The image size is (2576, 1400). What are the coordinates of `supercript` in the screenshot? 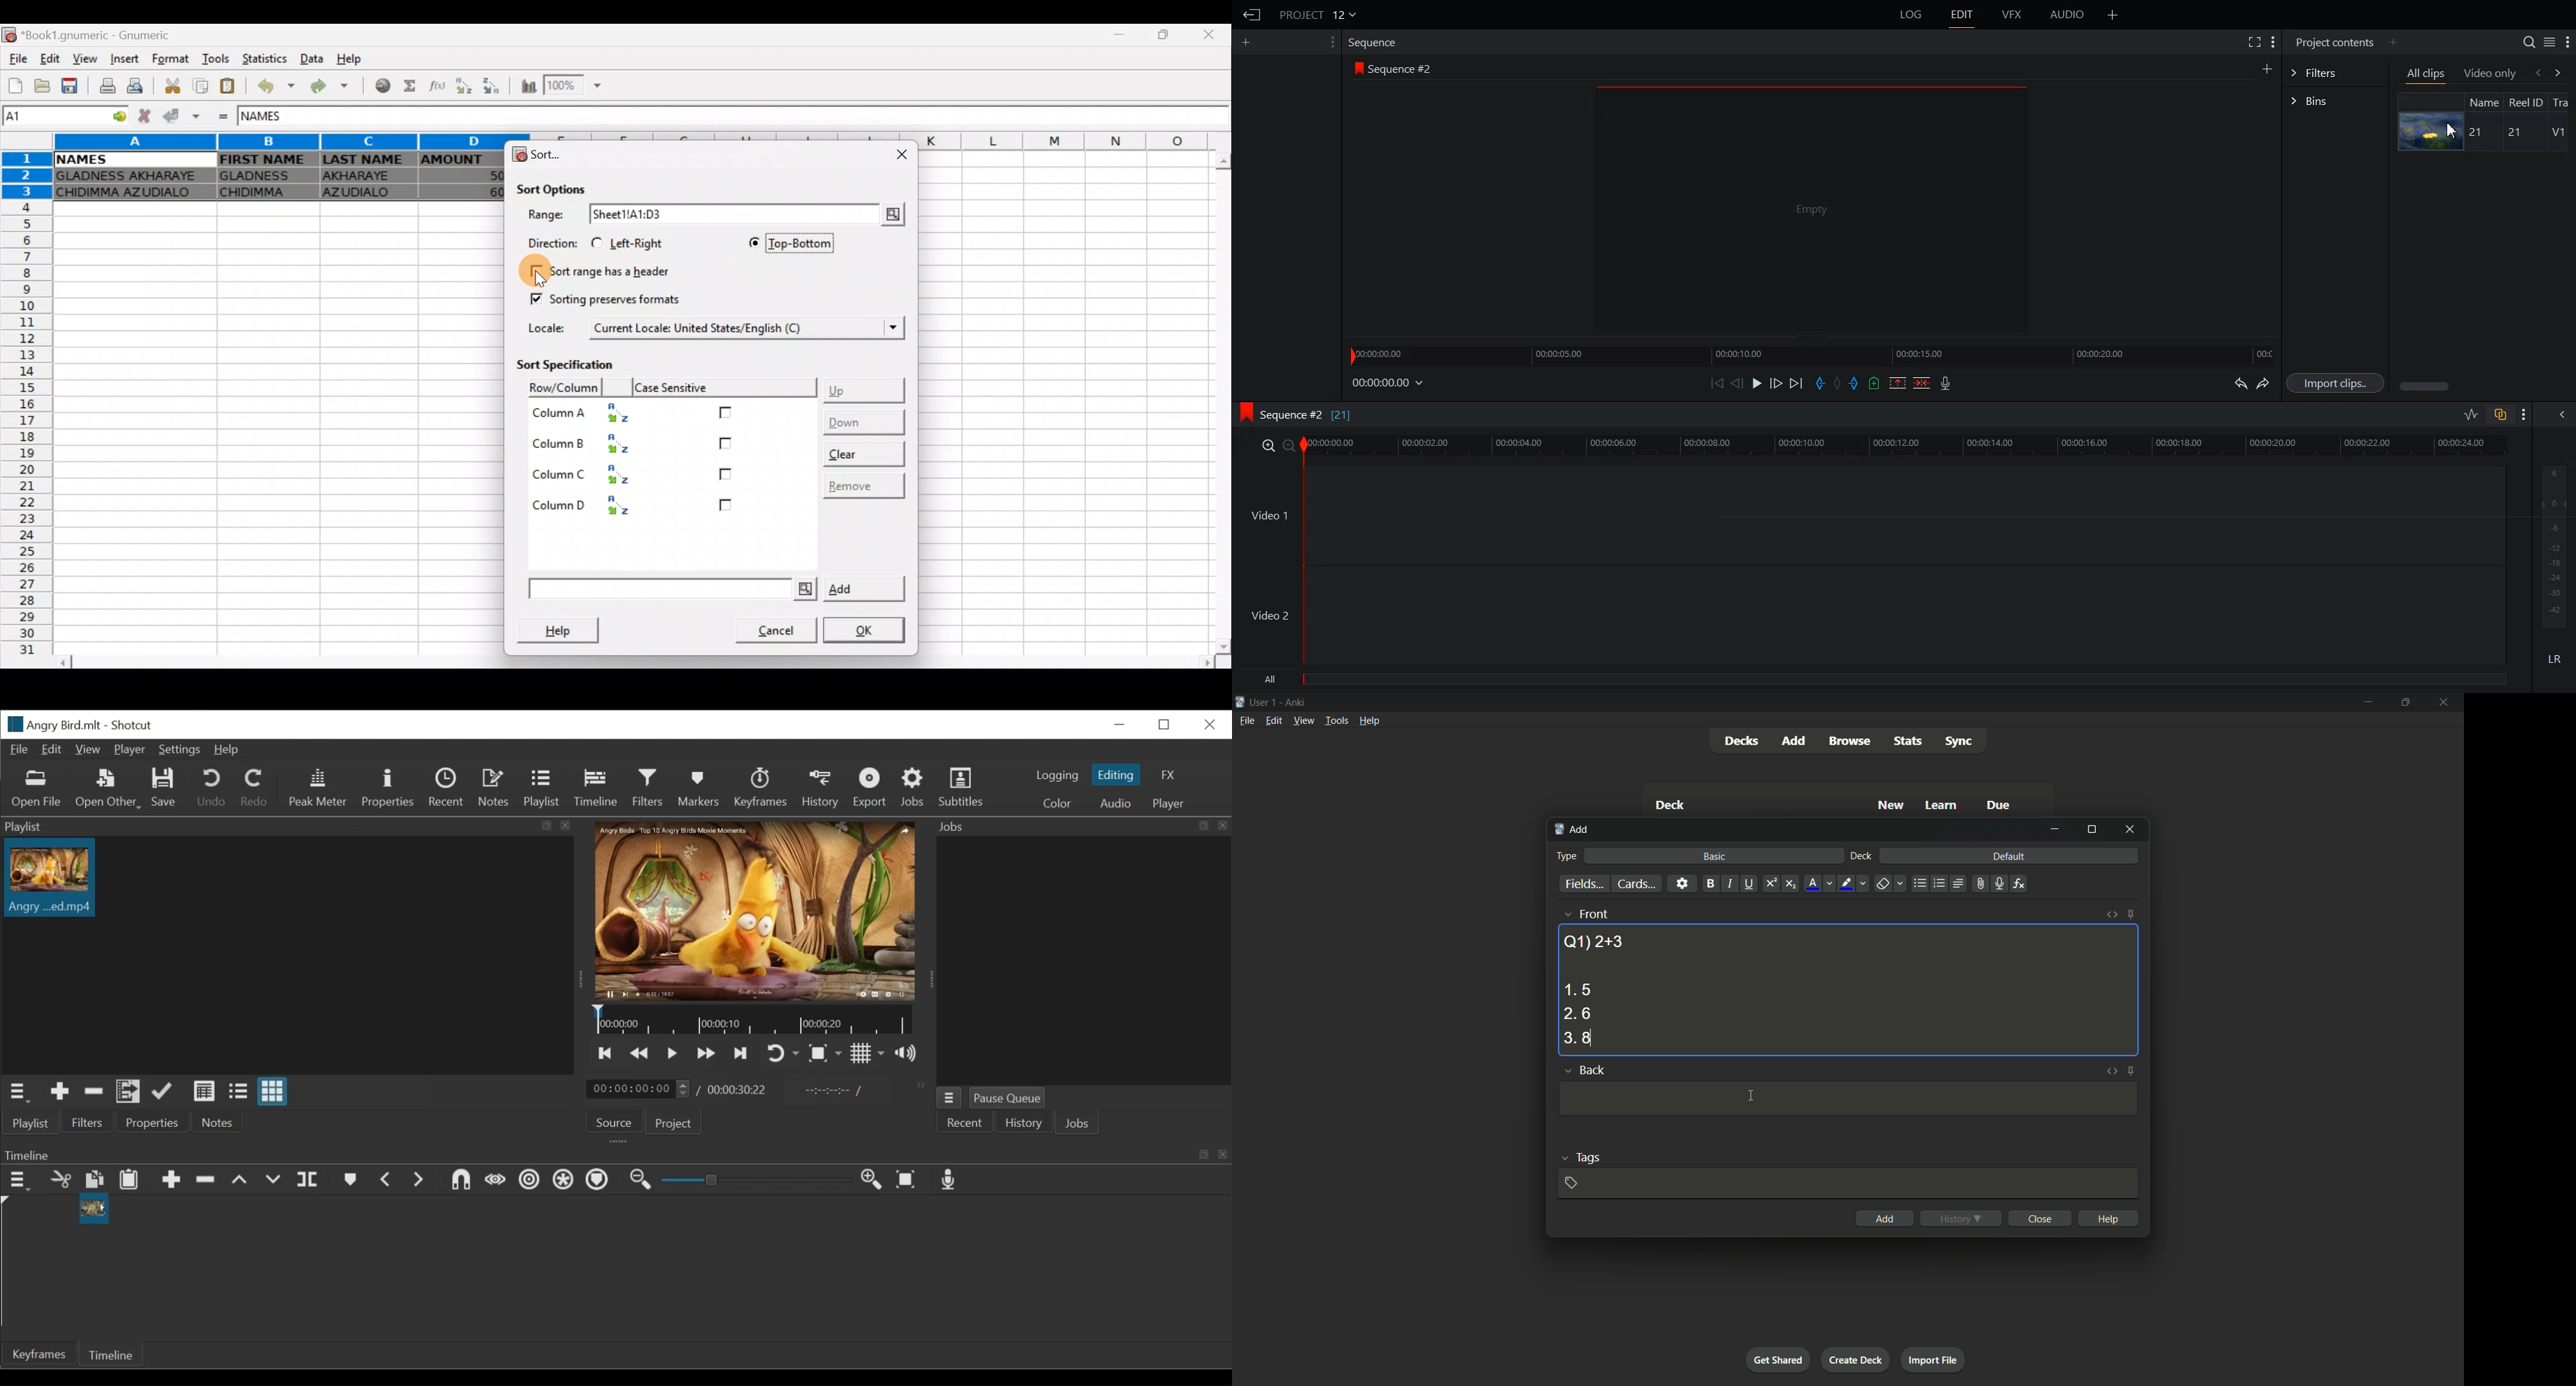 It's located at (1770, 884).